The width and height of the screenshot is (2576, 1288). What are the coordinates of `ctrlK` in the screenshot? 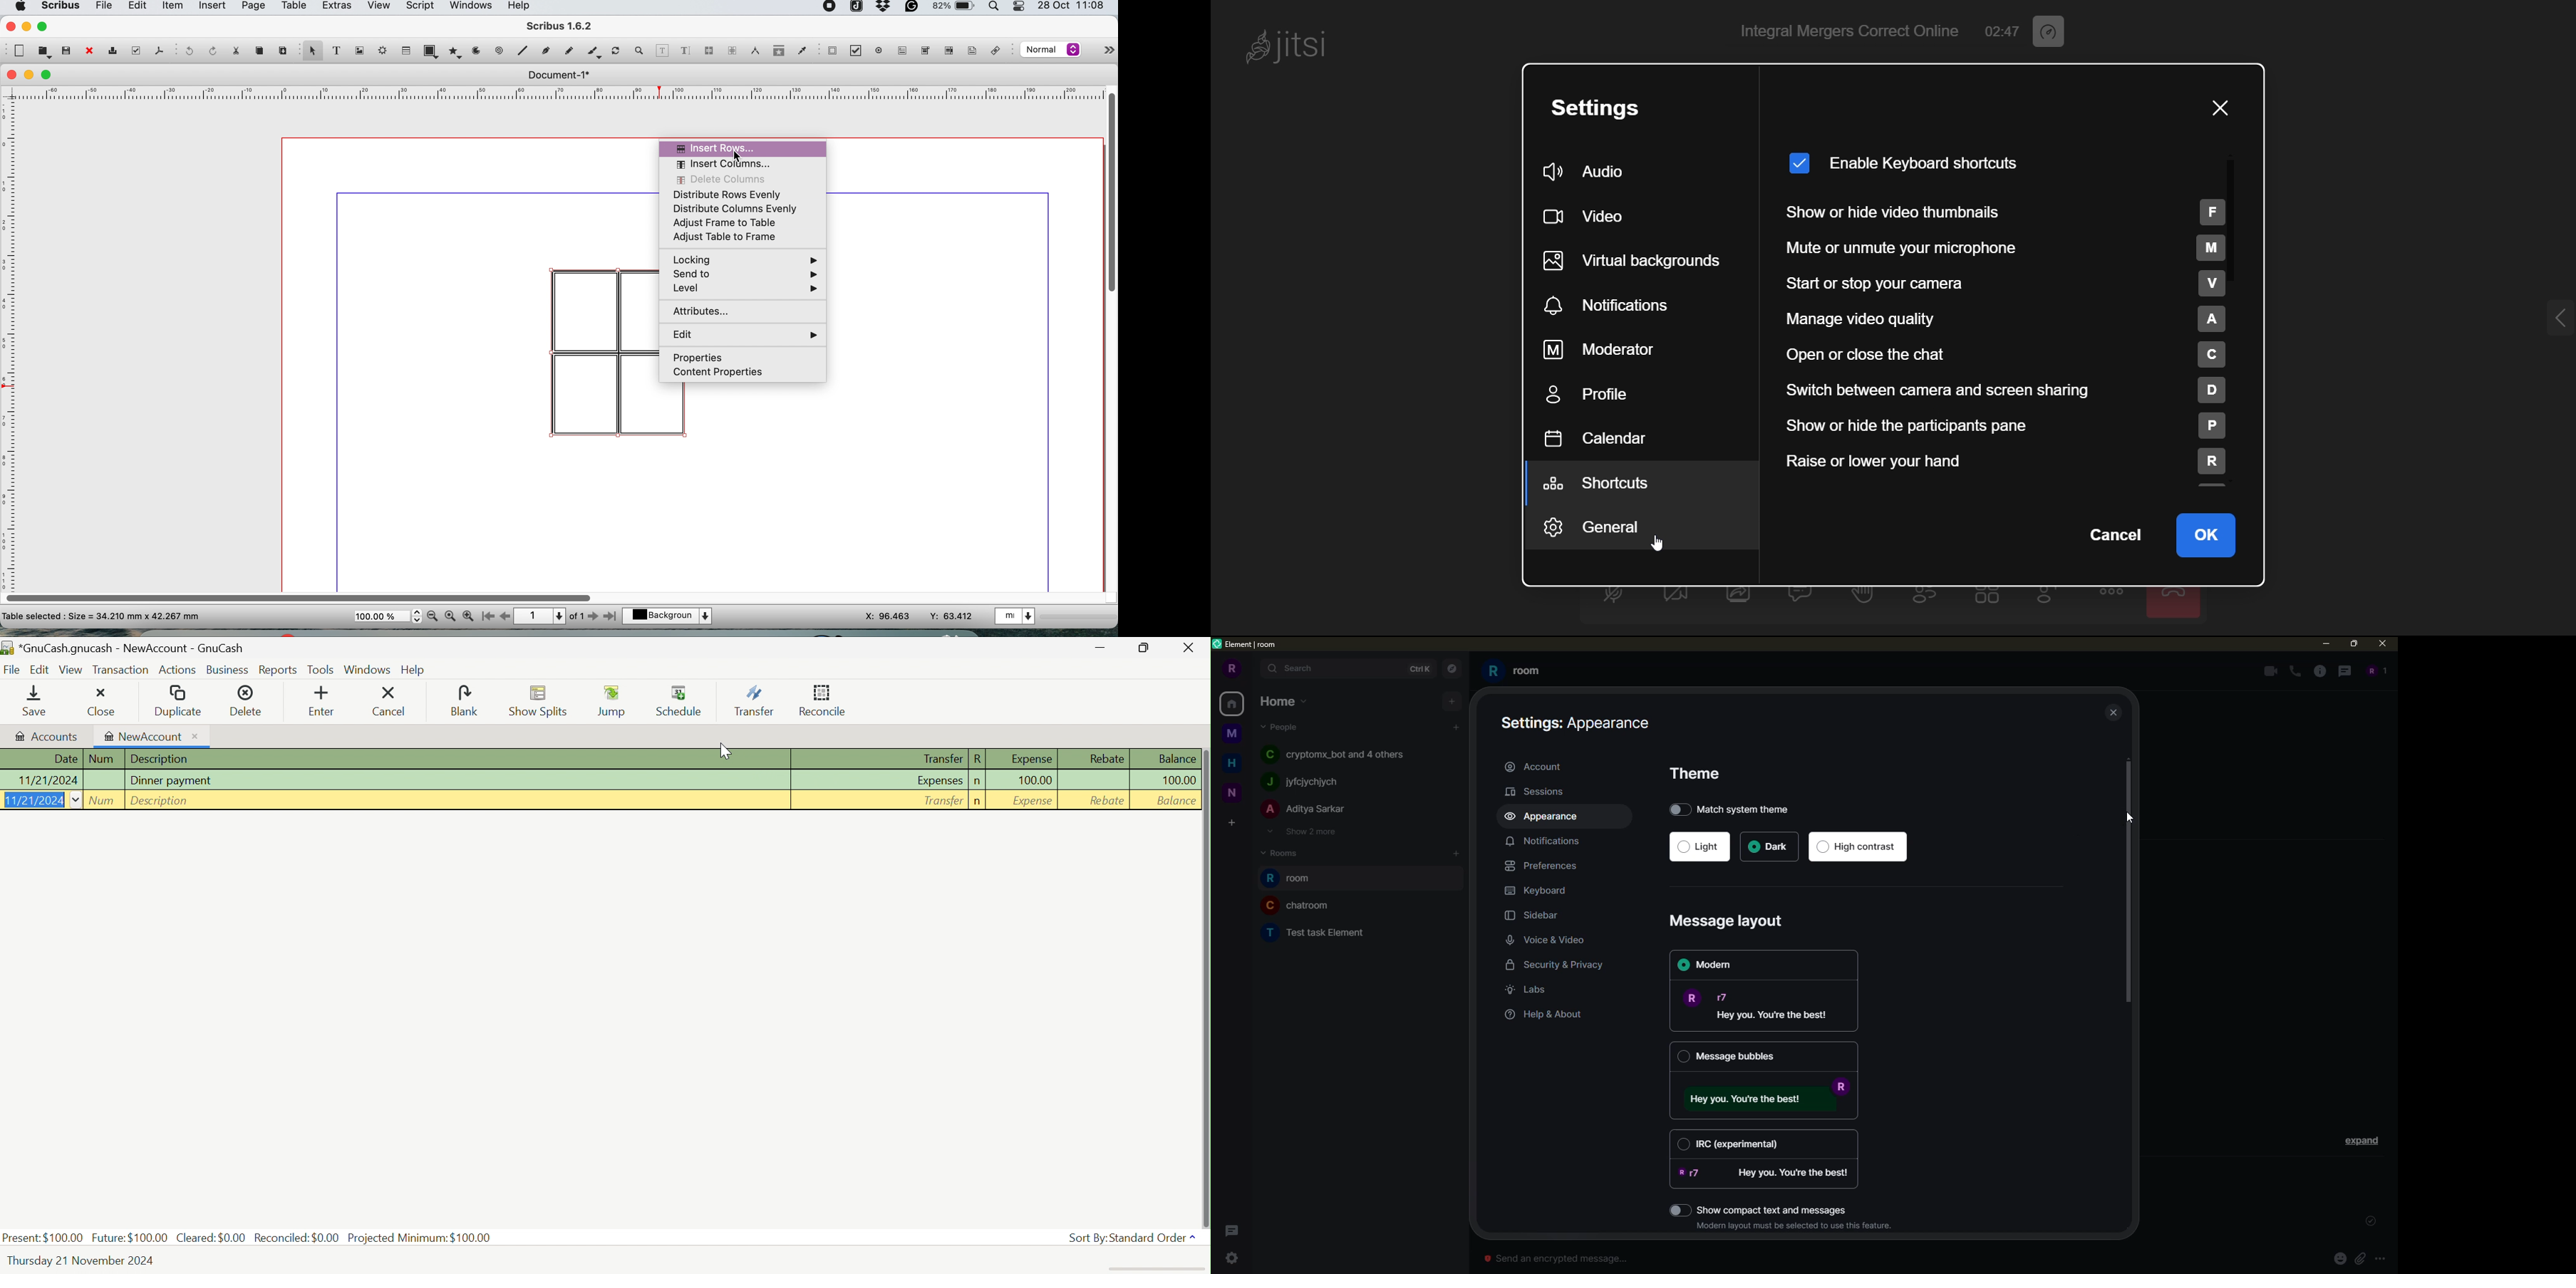 It's located at (1417, 667).